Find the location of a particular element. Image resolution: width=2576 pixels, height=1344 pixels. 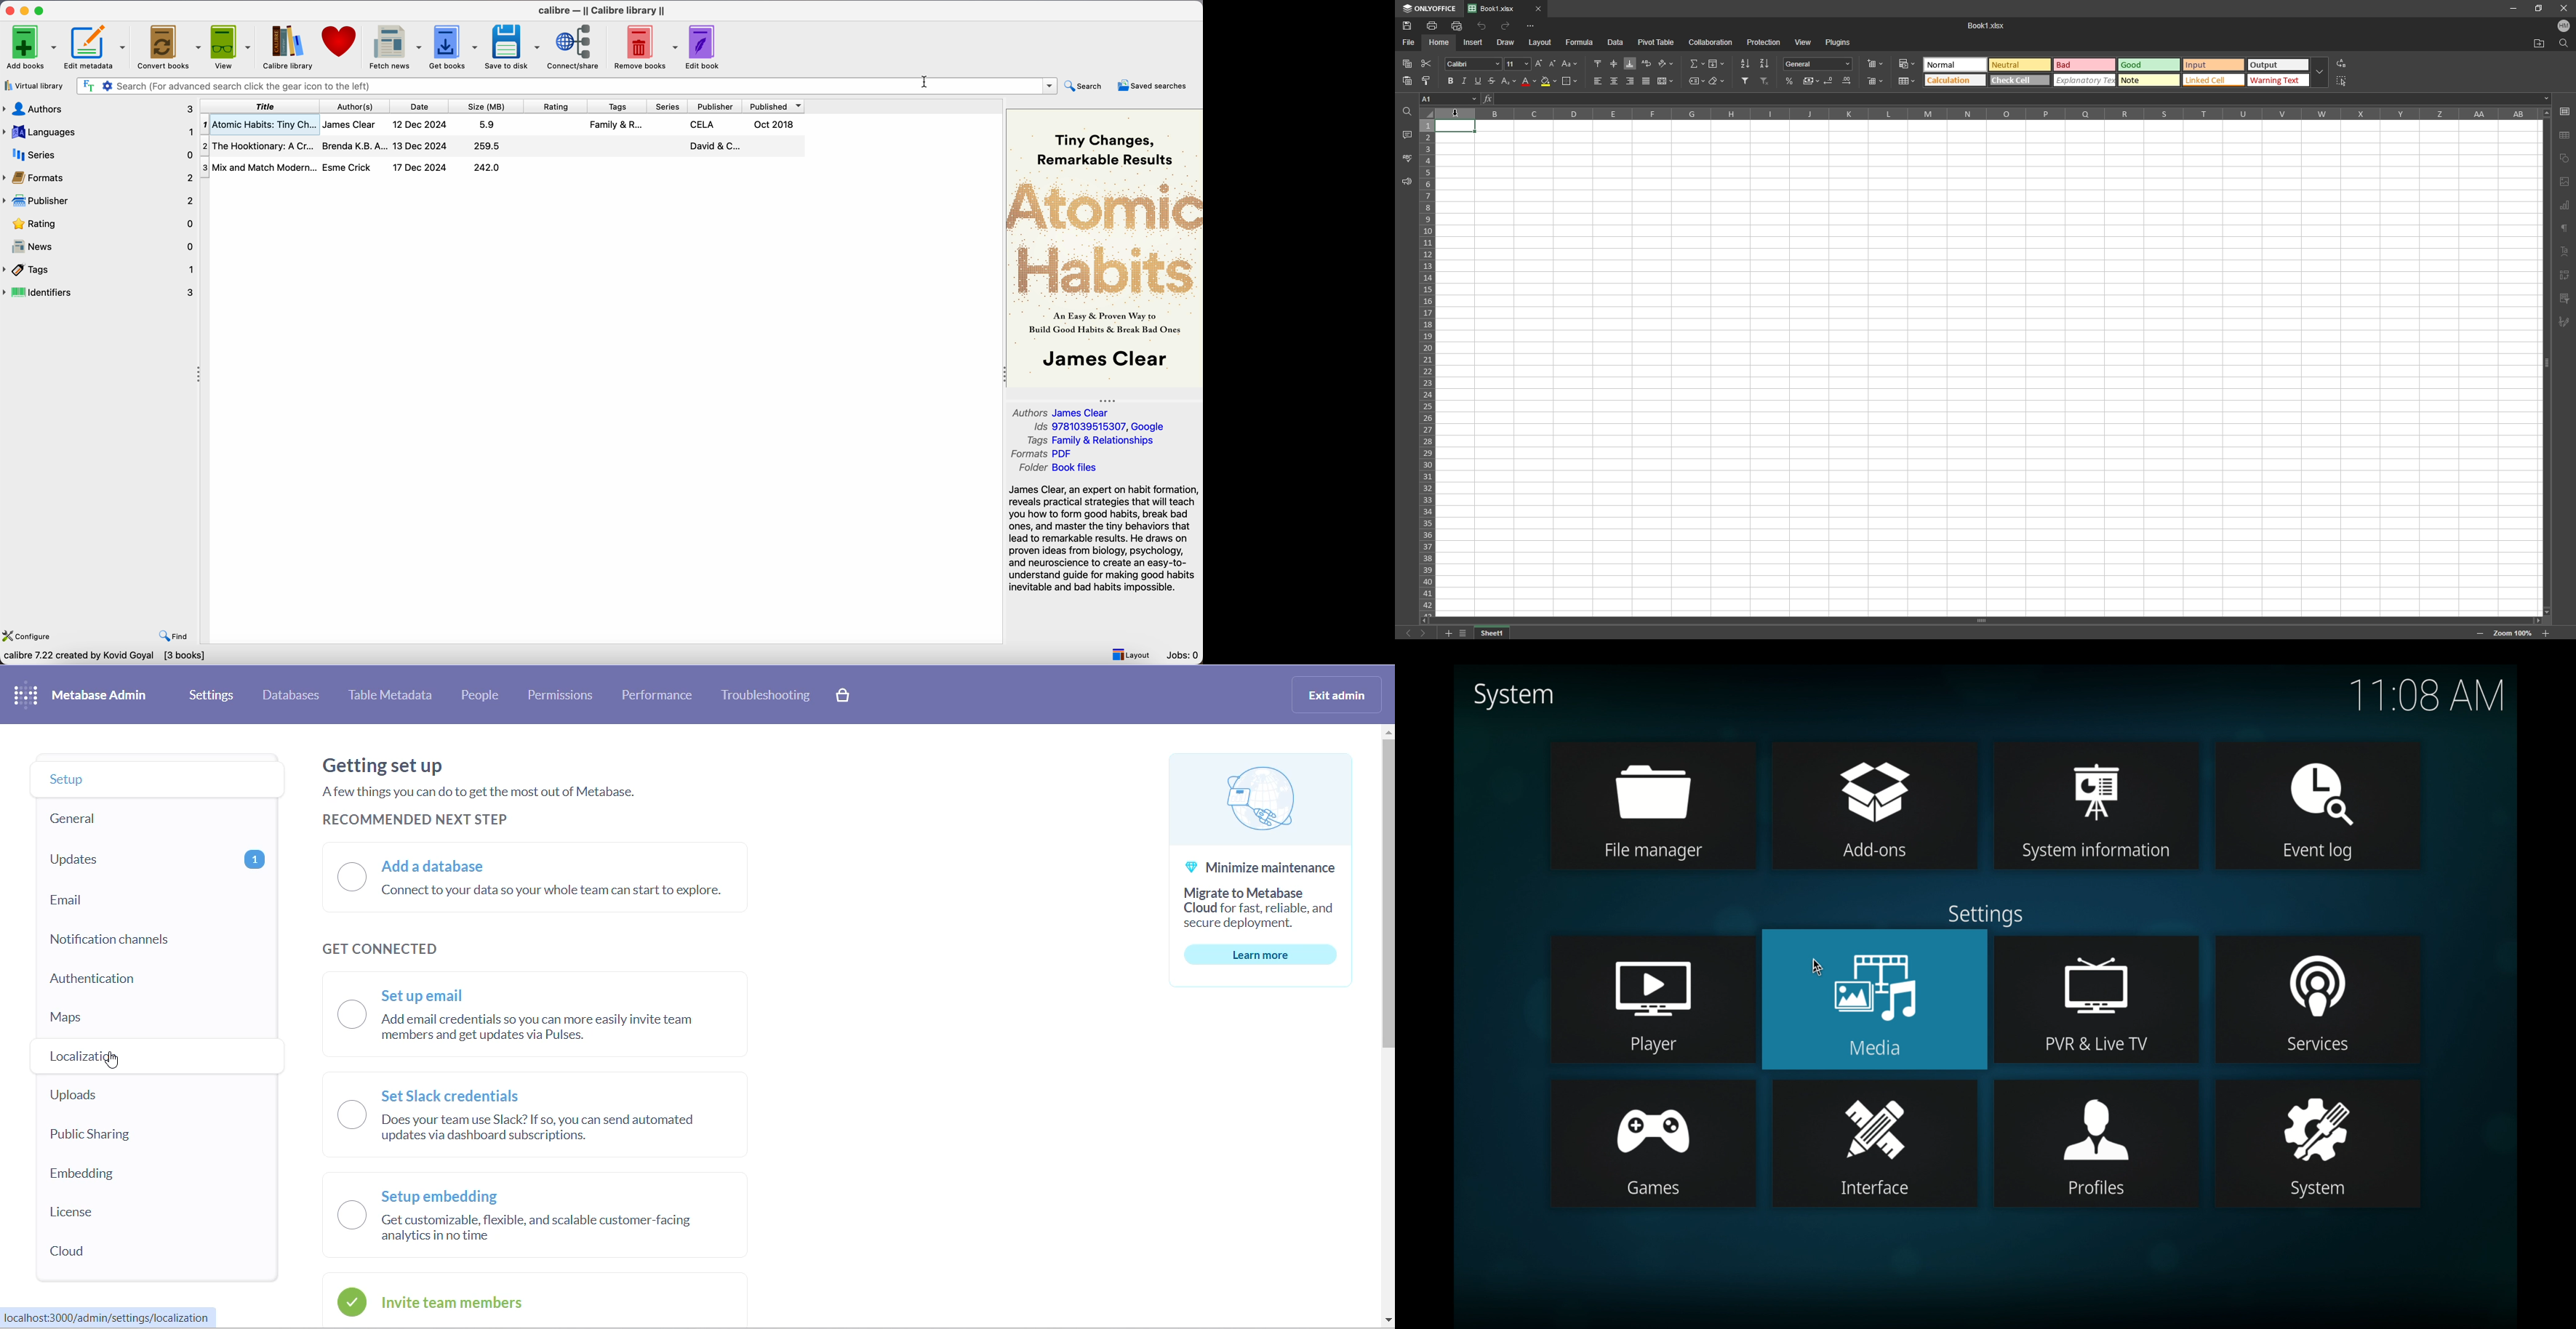

Esme Crick is located at coordinates (347, 168).